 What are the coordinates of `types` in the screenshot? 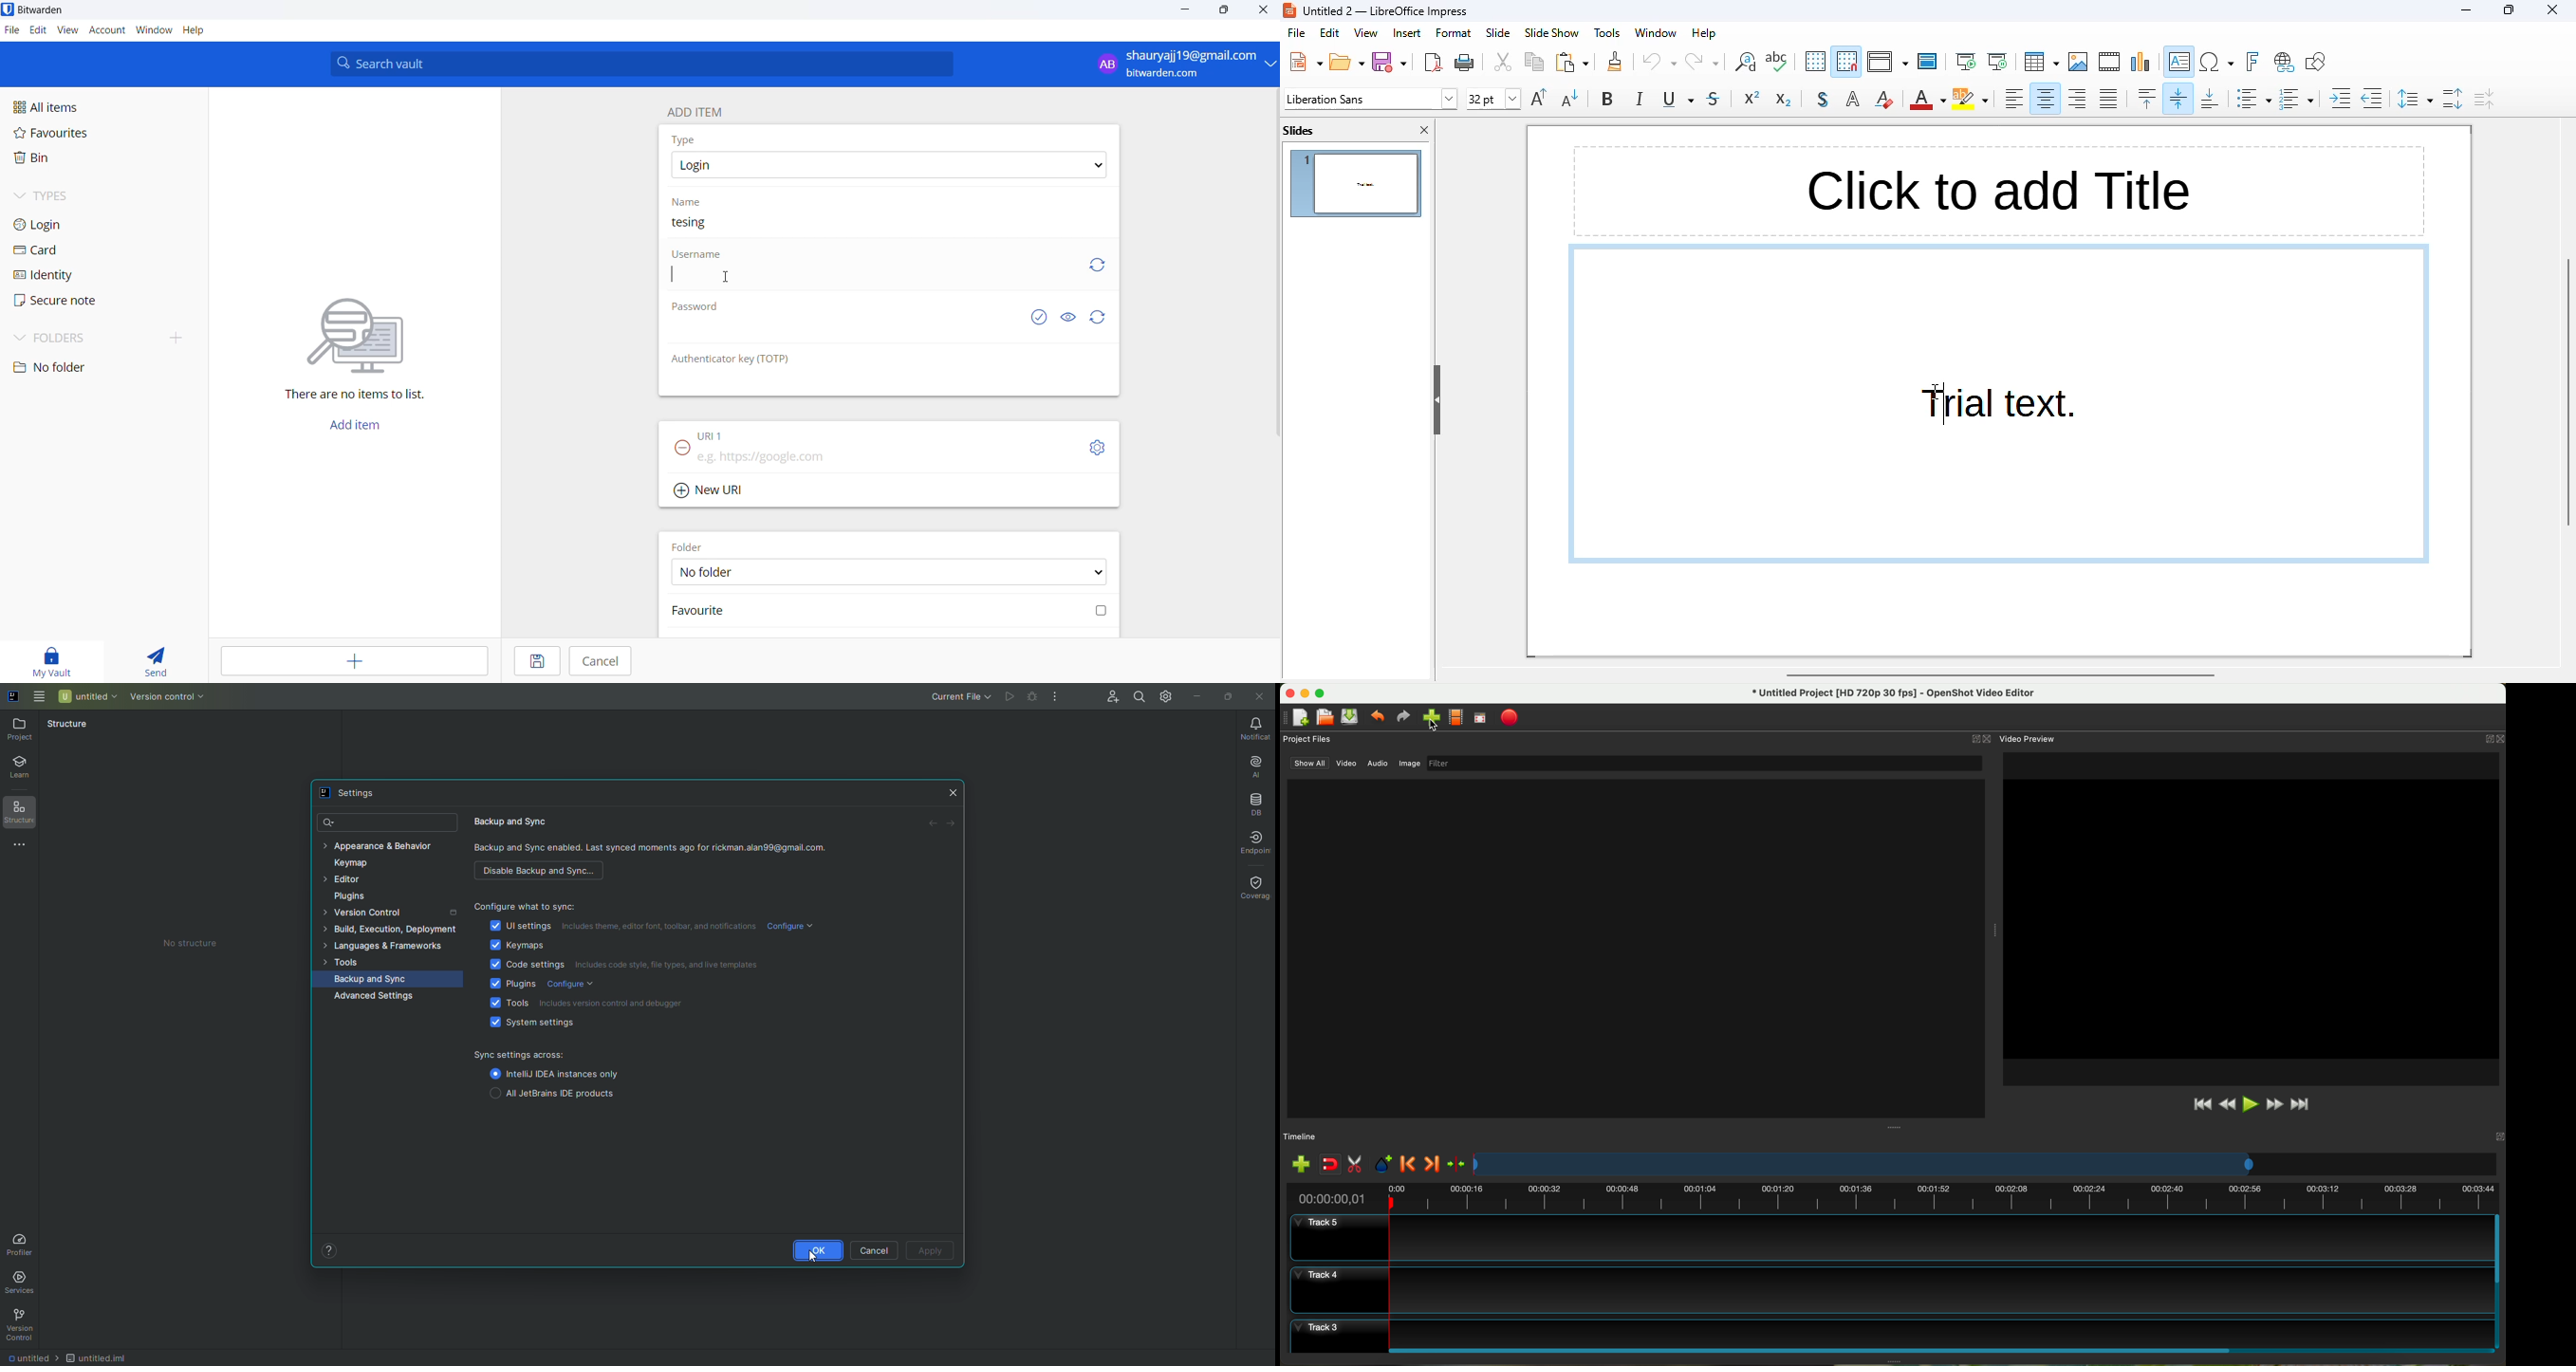 It's located at (83, 200).